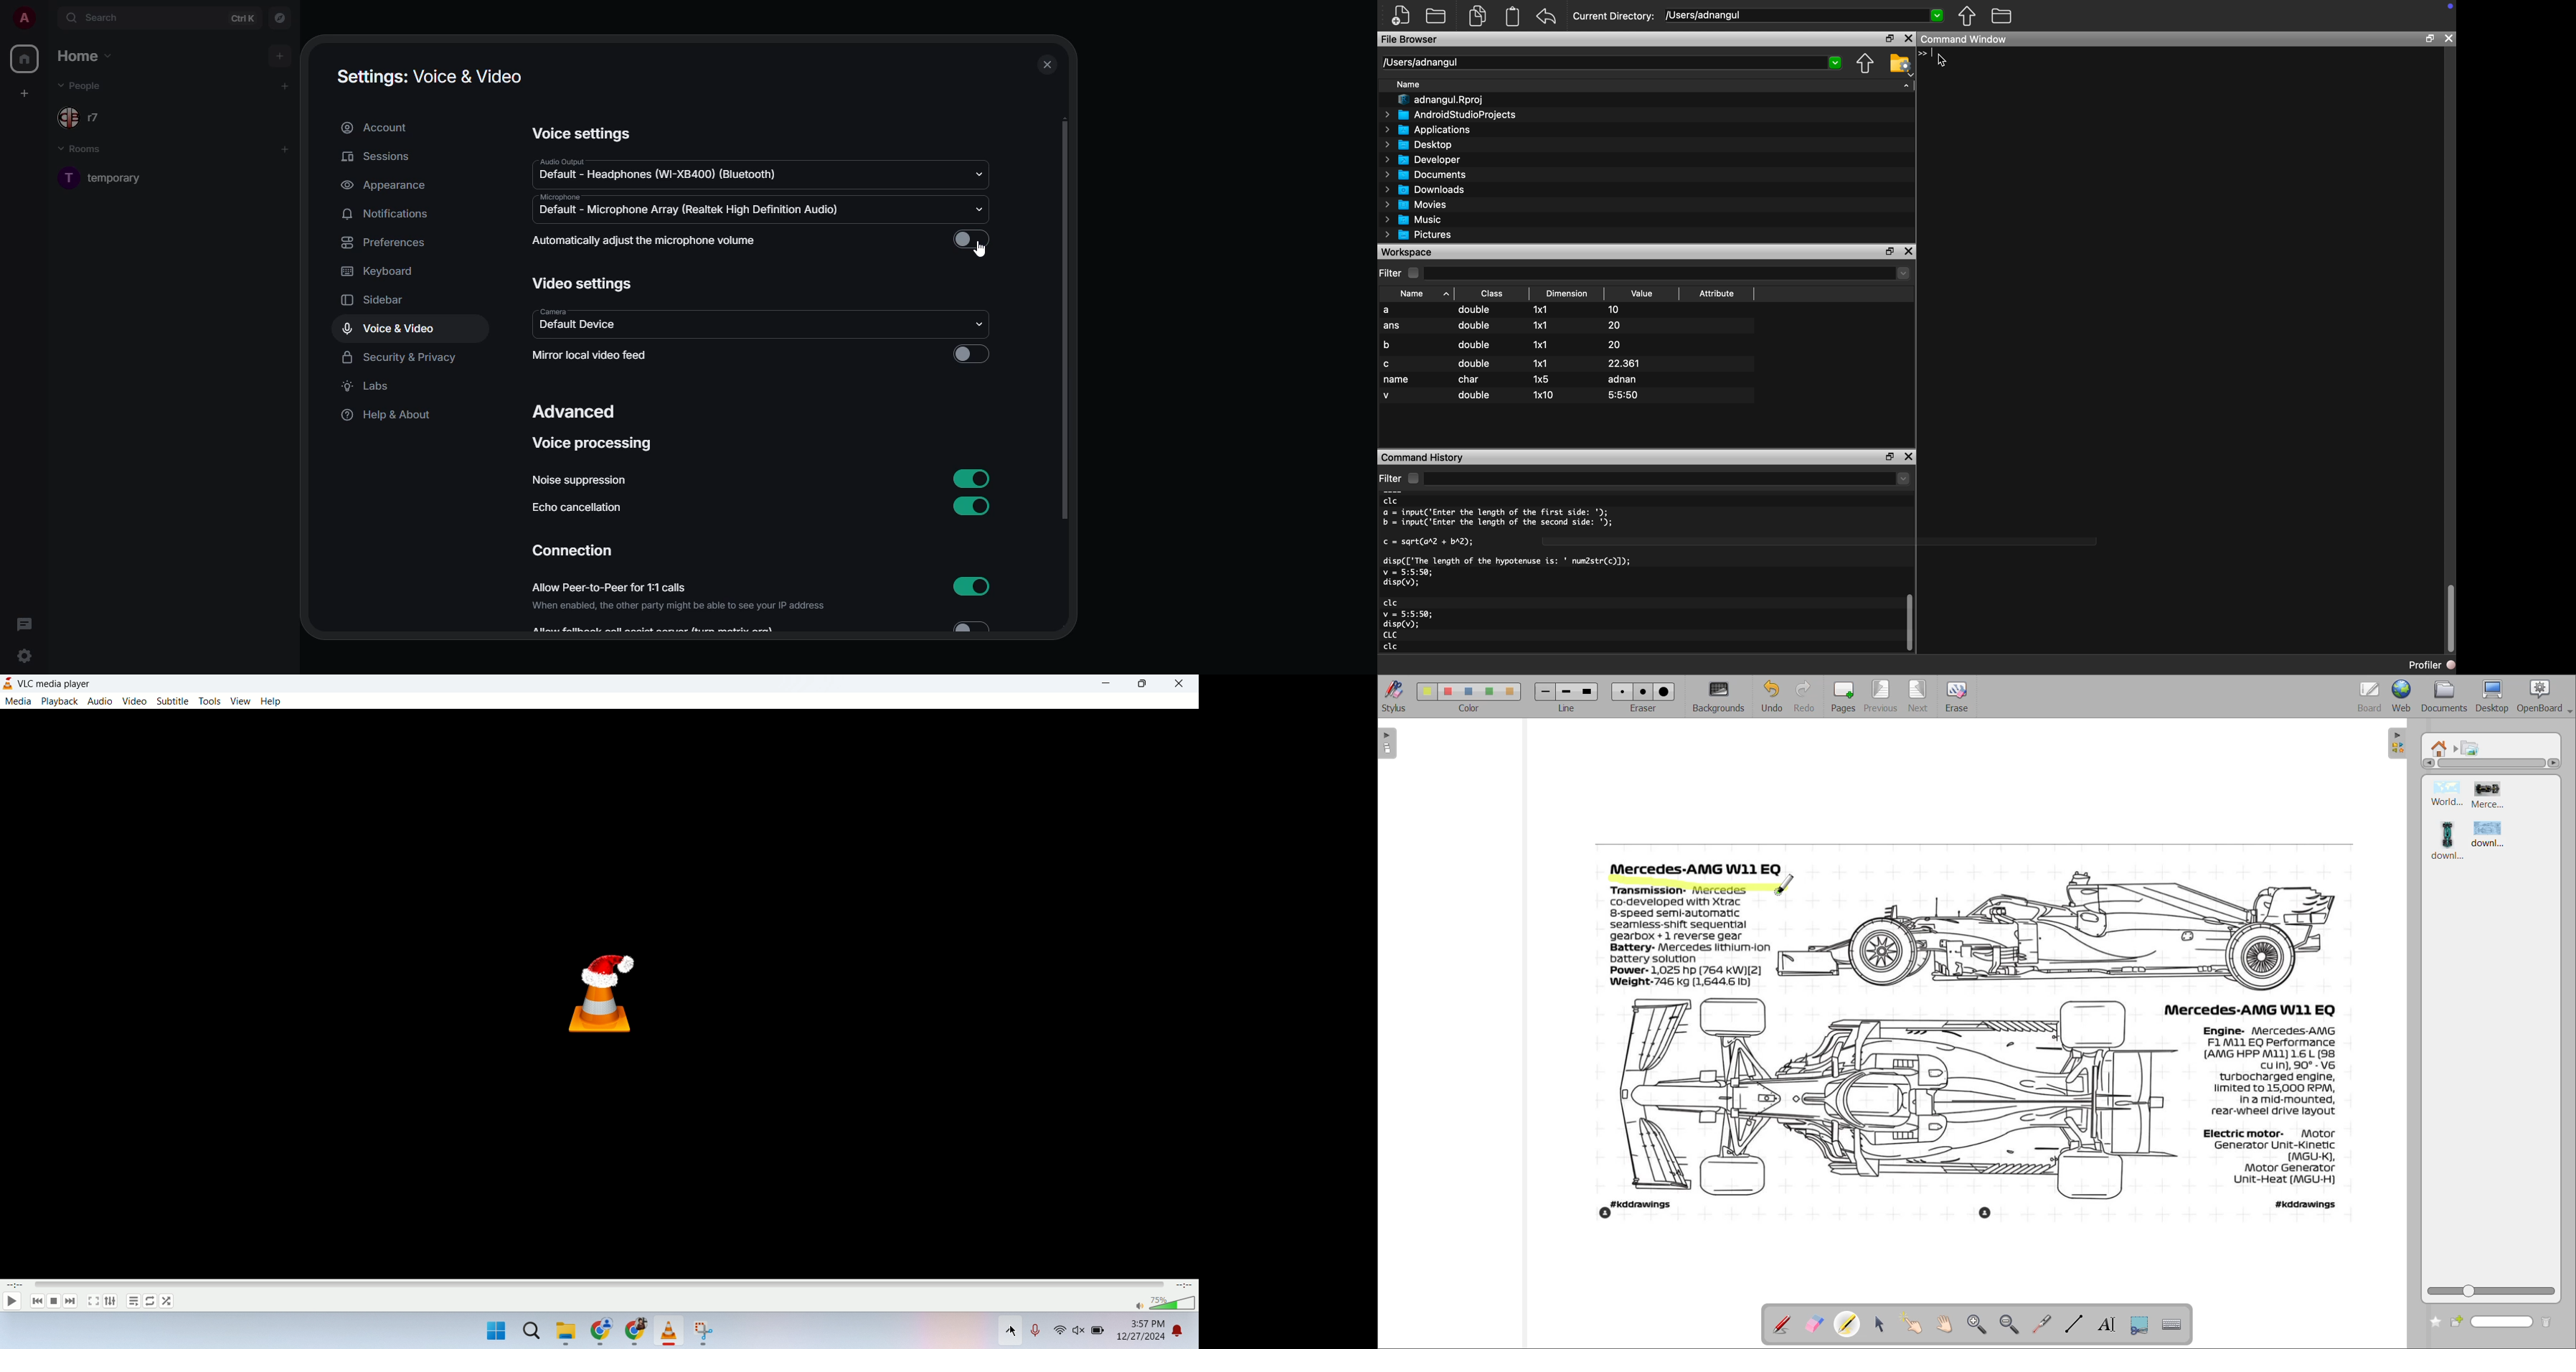  What do you see at coordinates (981, 323) in the screenshot?
I see `drop down` at bounding box center [981, 323].